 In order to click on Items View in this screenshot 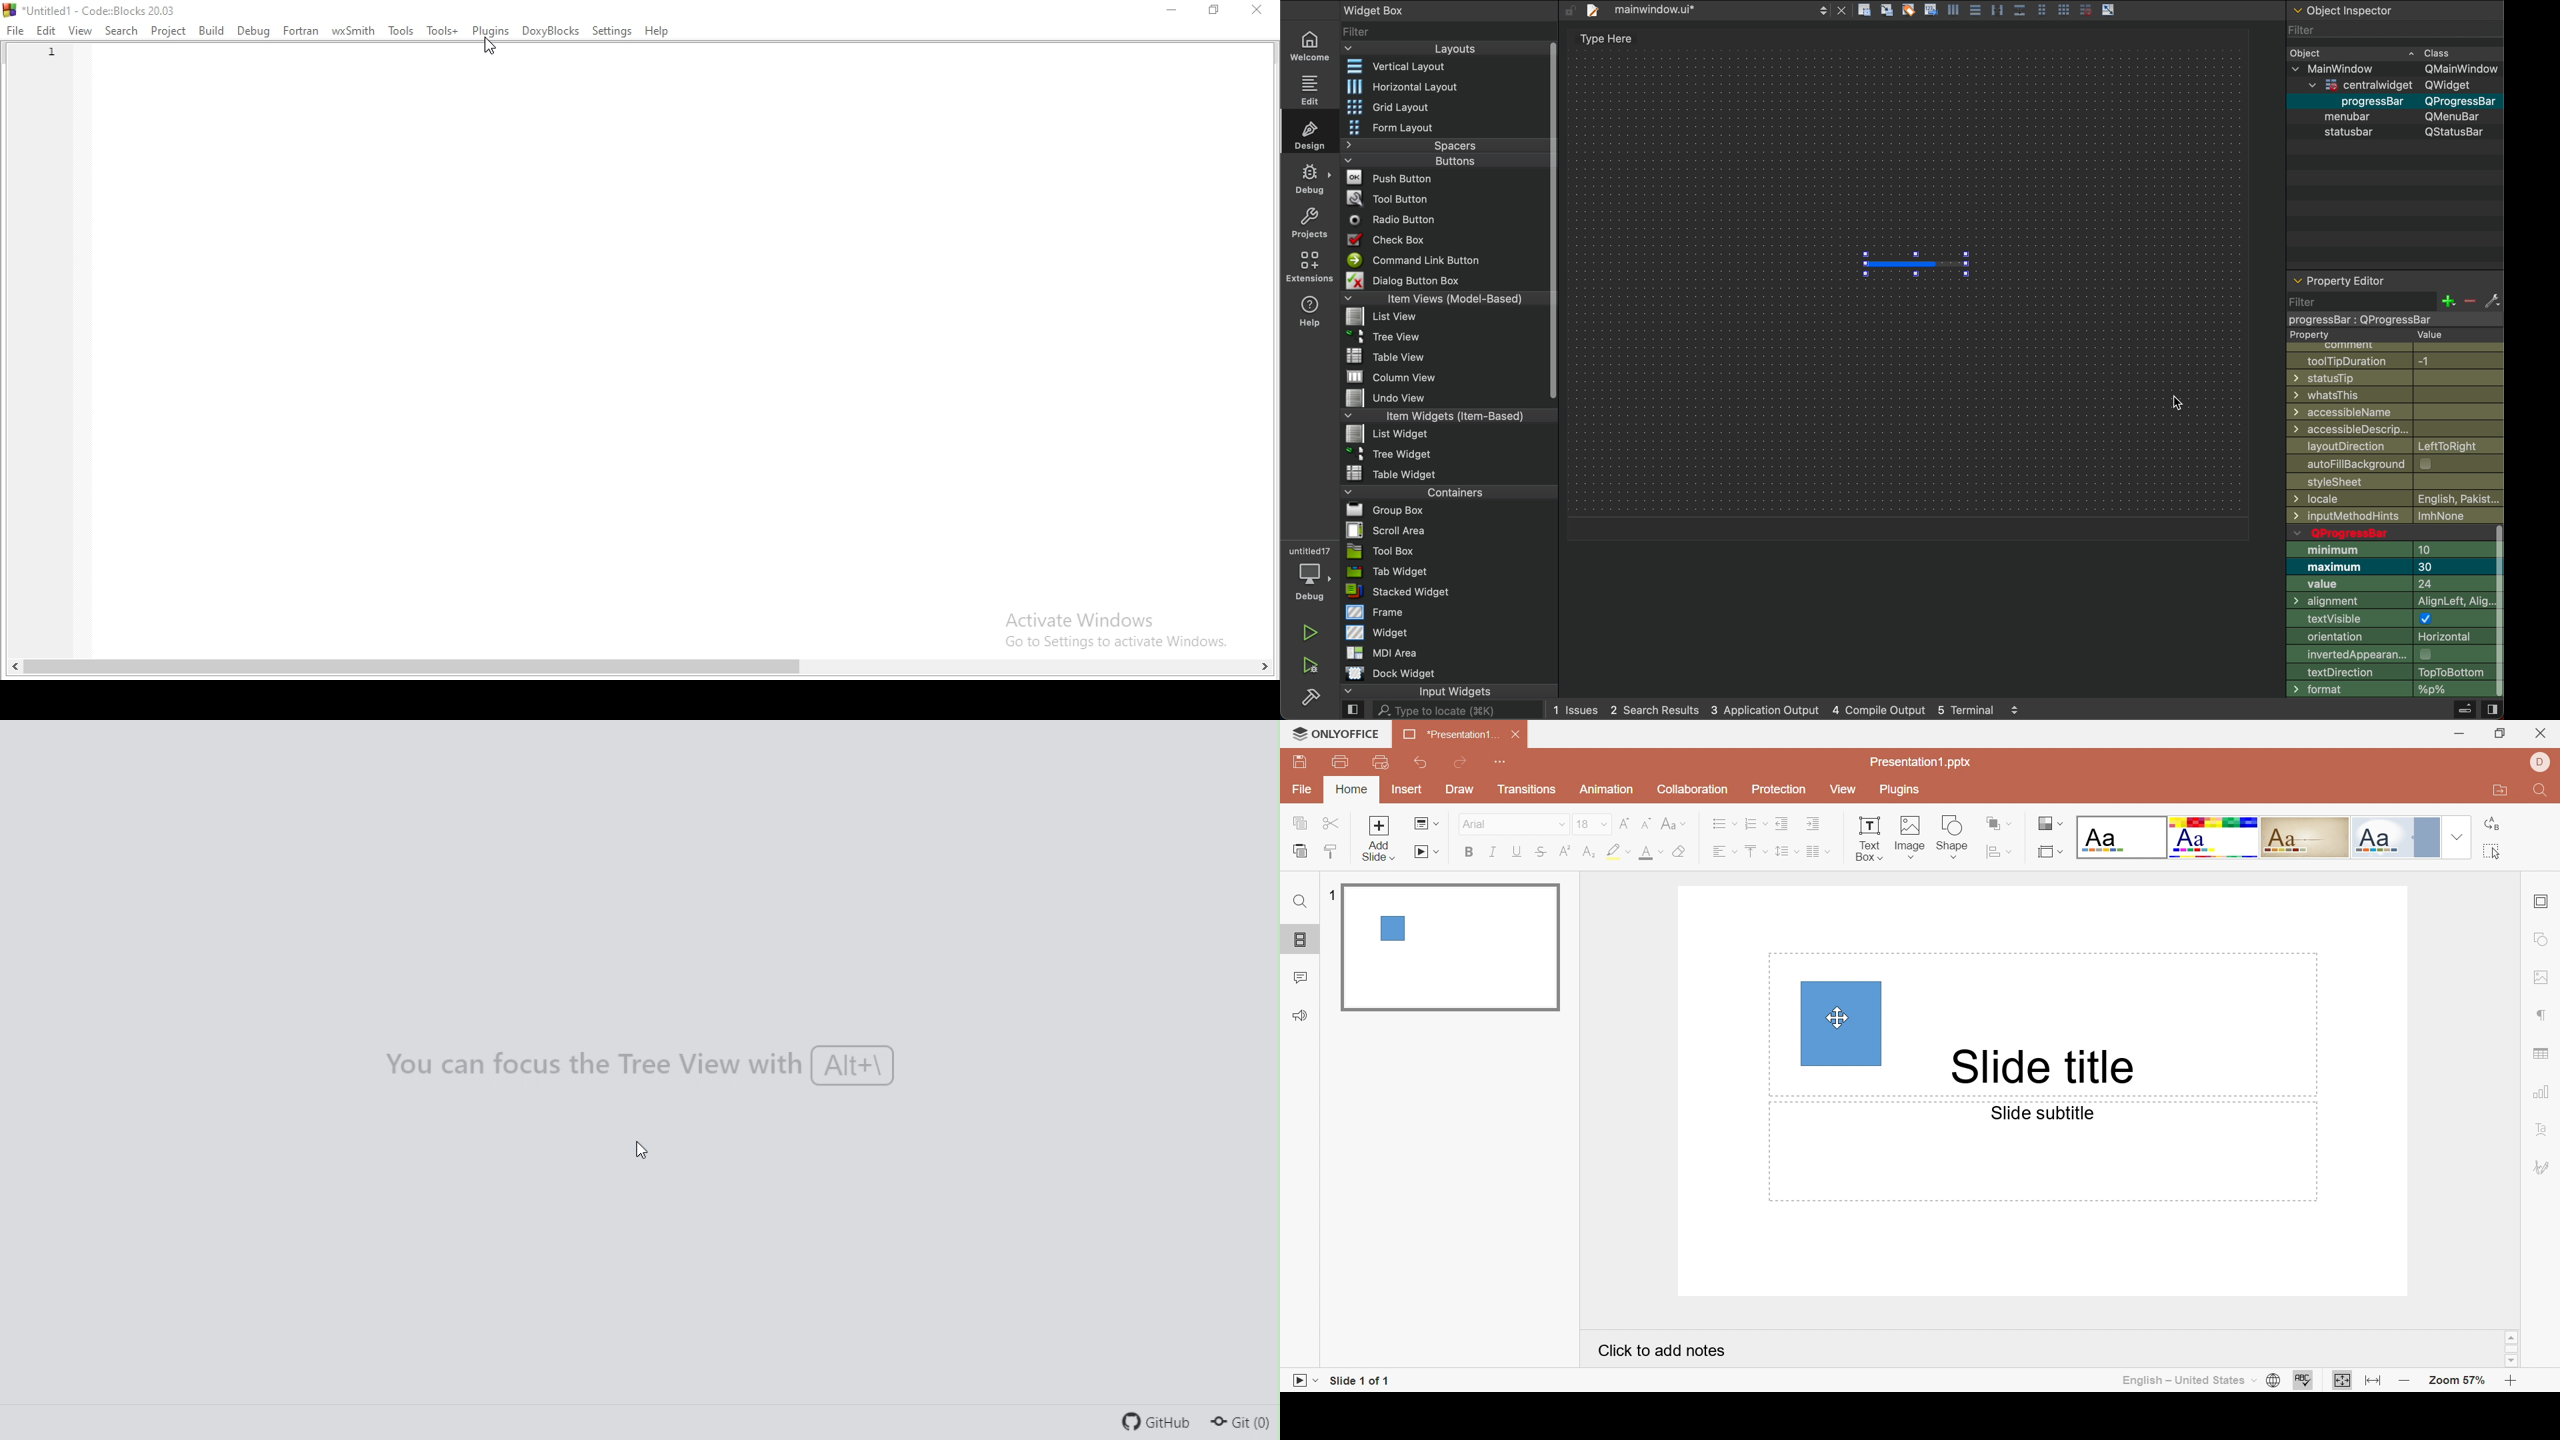, I will do `click(1441, 298)`.